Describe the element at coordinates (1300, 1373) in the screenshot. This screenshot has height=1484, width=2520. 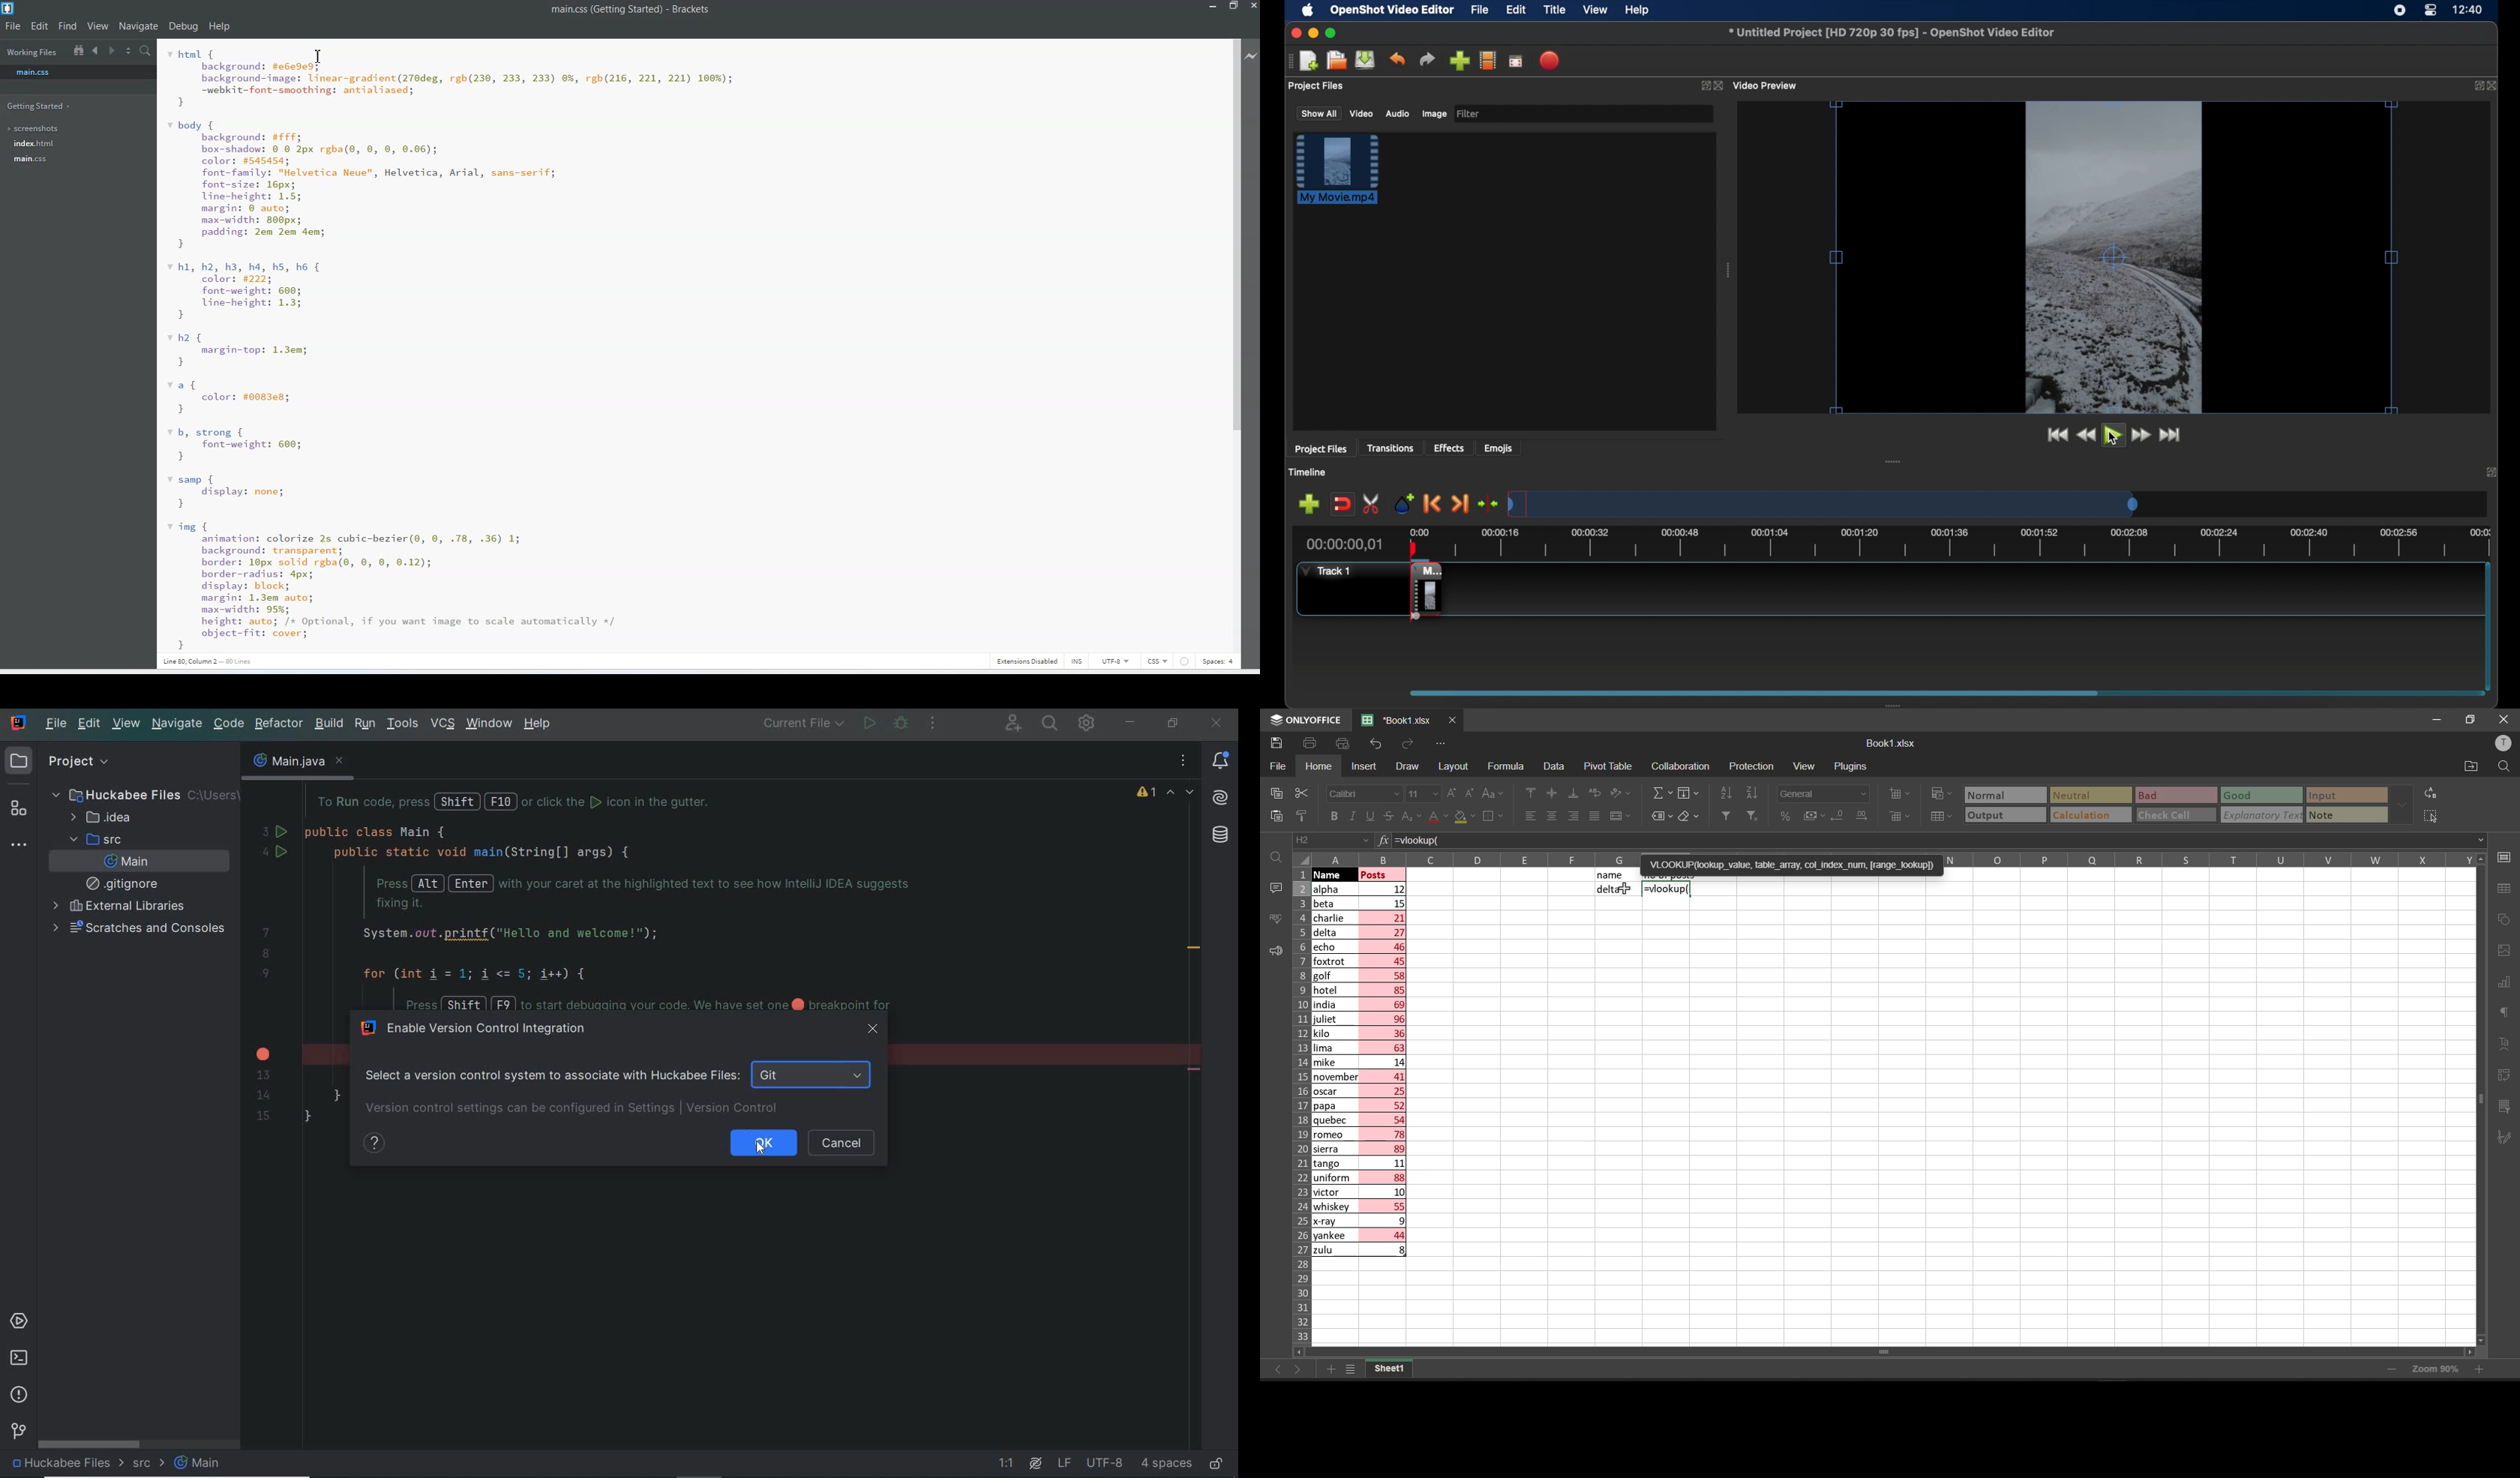
I see `move to the sheet right to current sheet` at that location.